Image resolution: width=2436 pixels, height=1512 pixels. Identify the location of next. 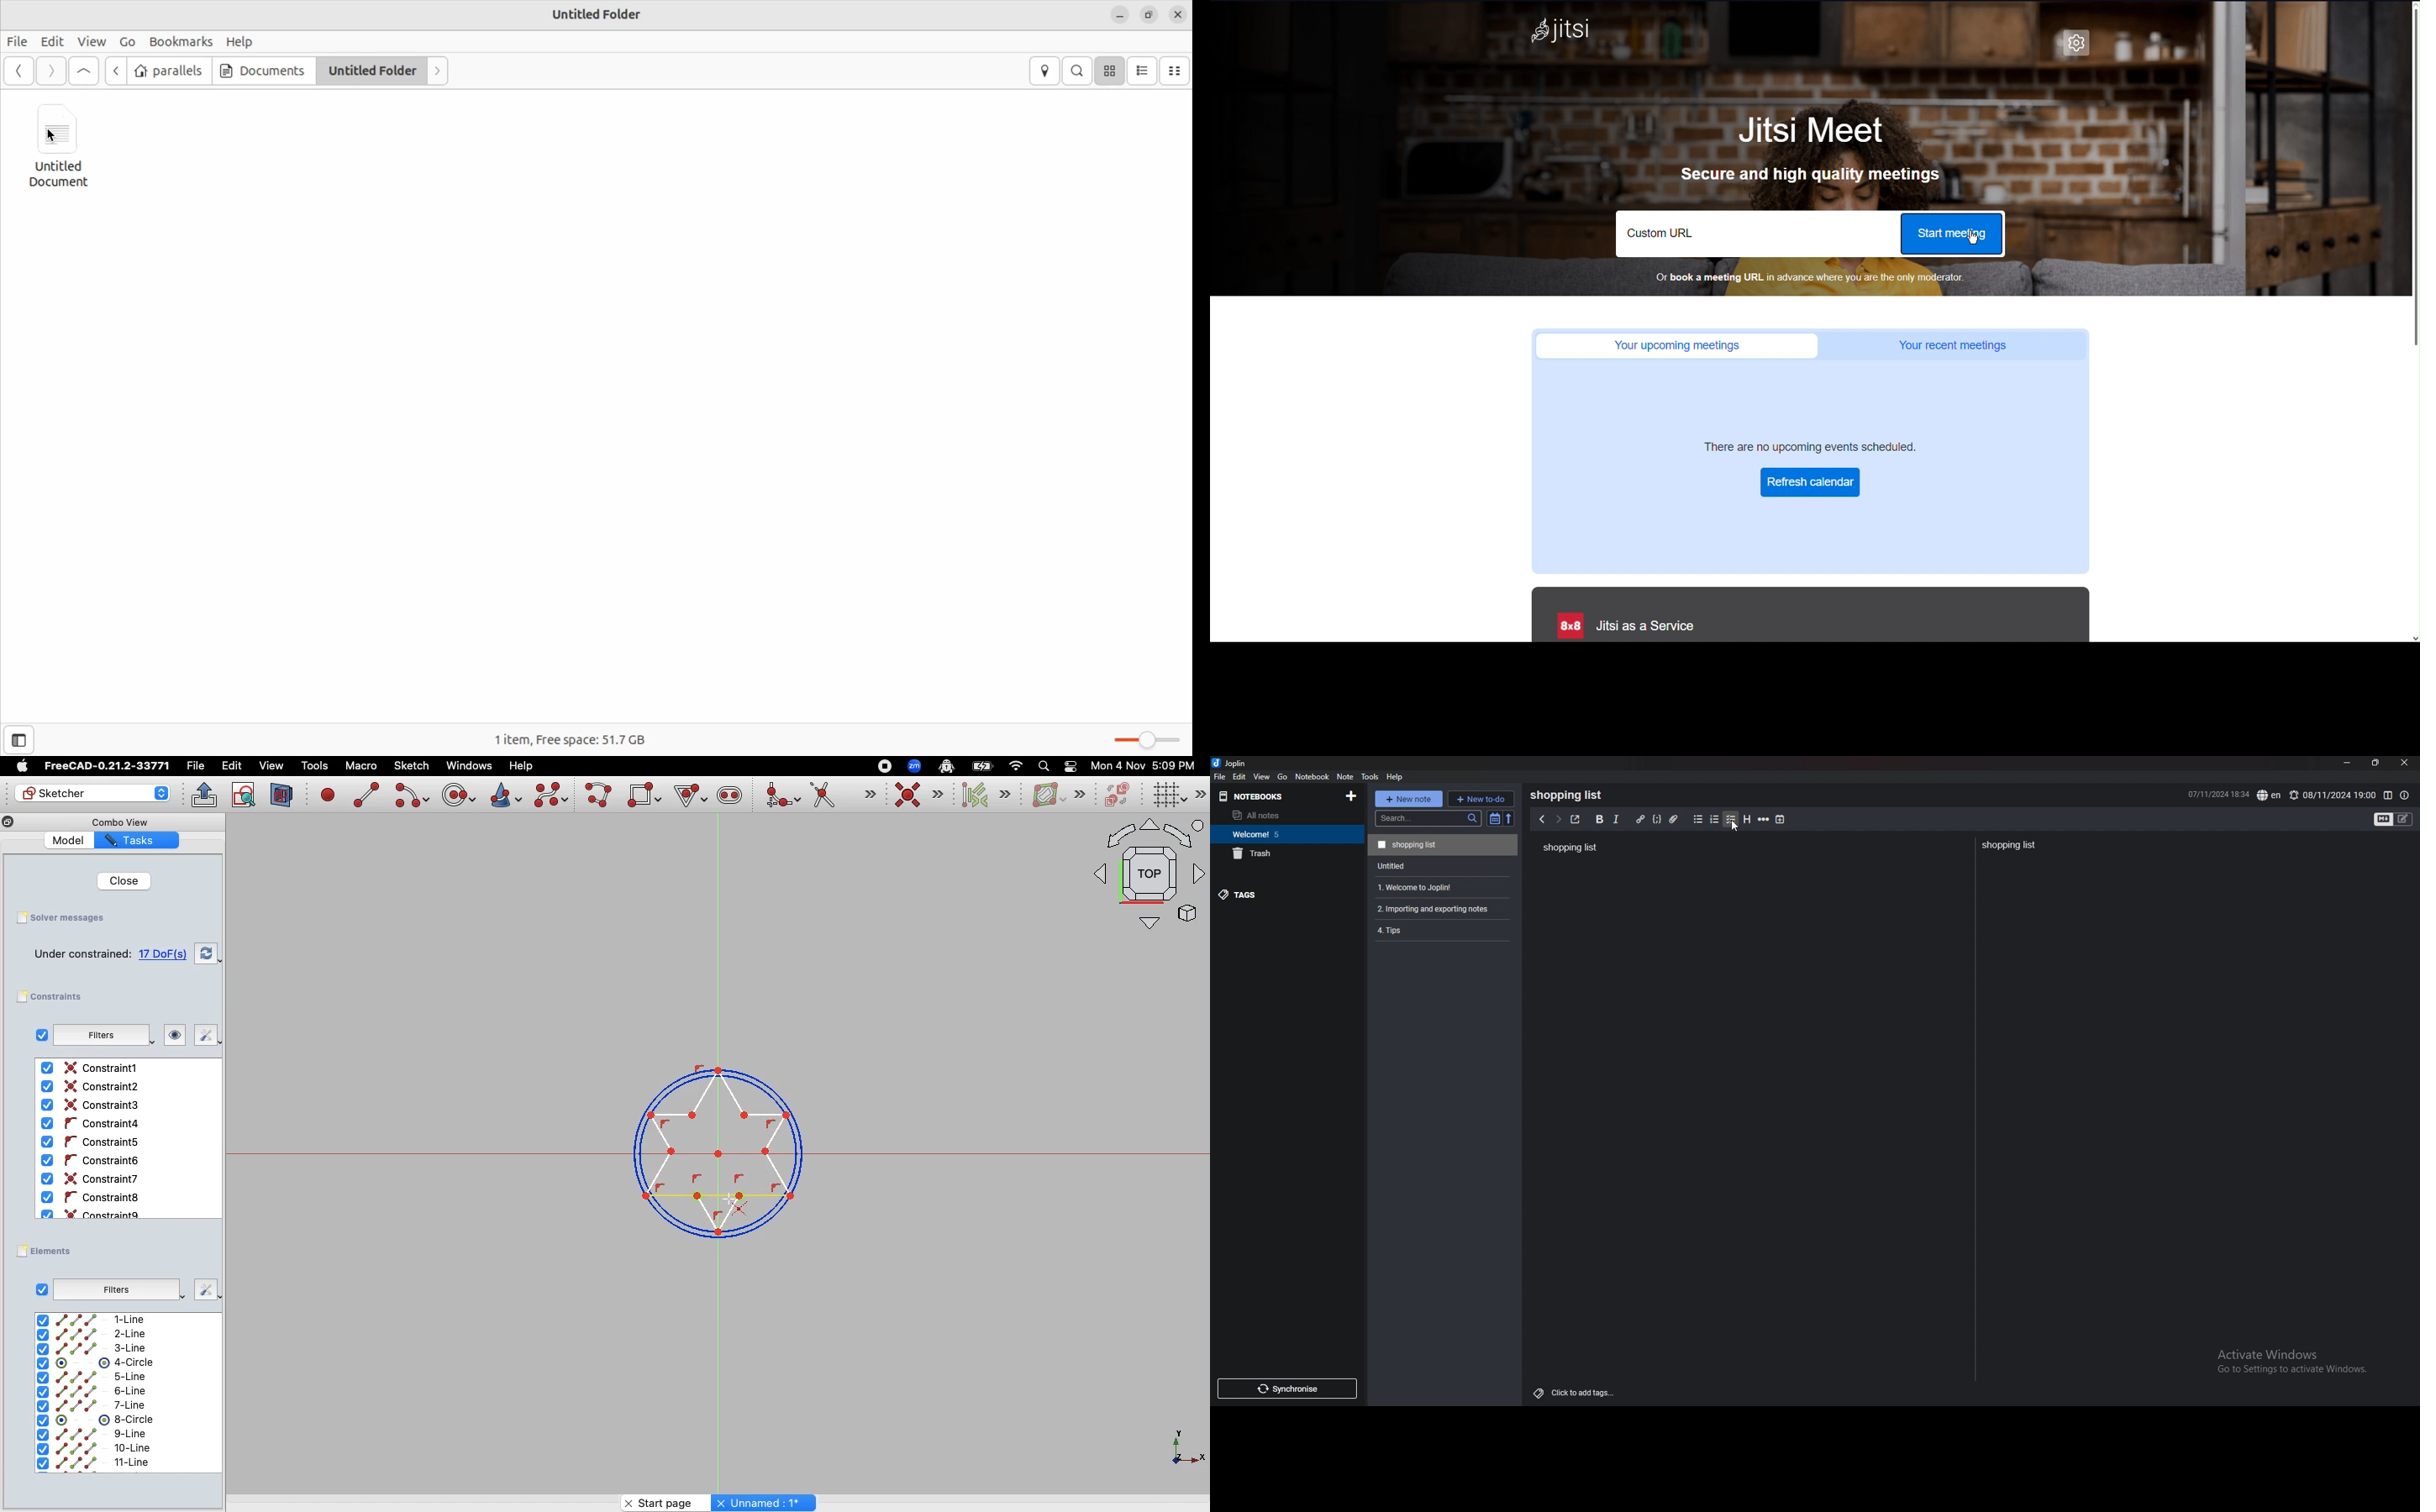
(1558, 820).